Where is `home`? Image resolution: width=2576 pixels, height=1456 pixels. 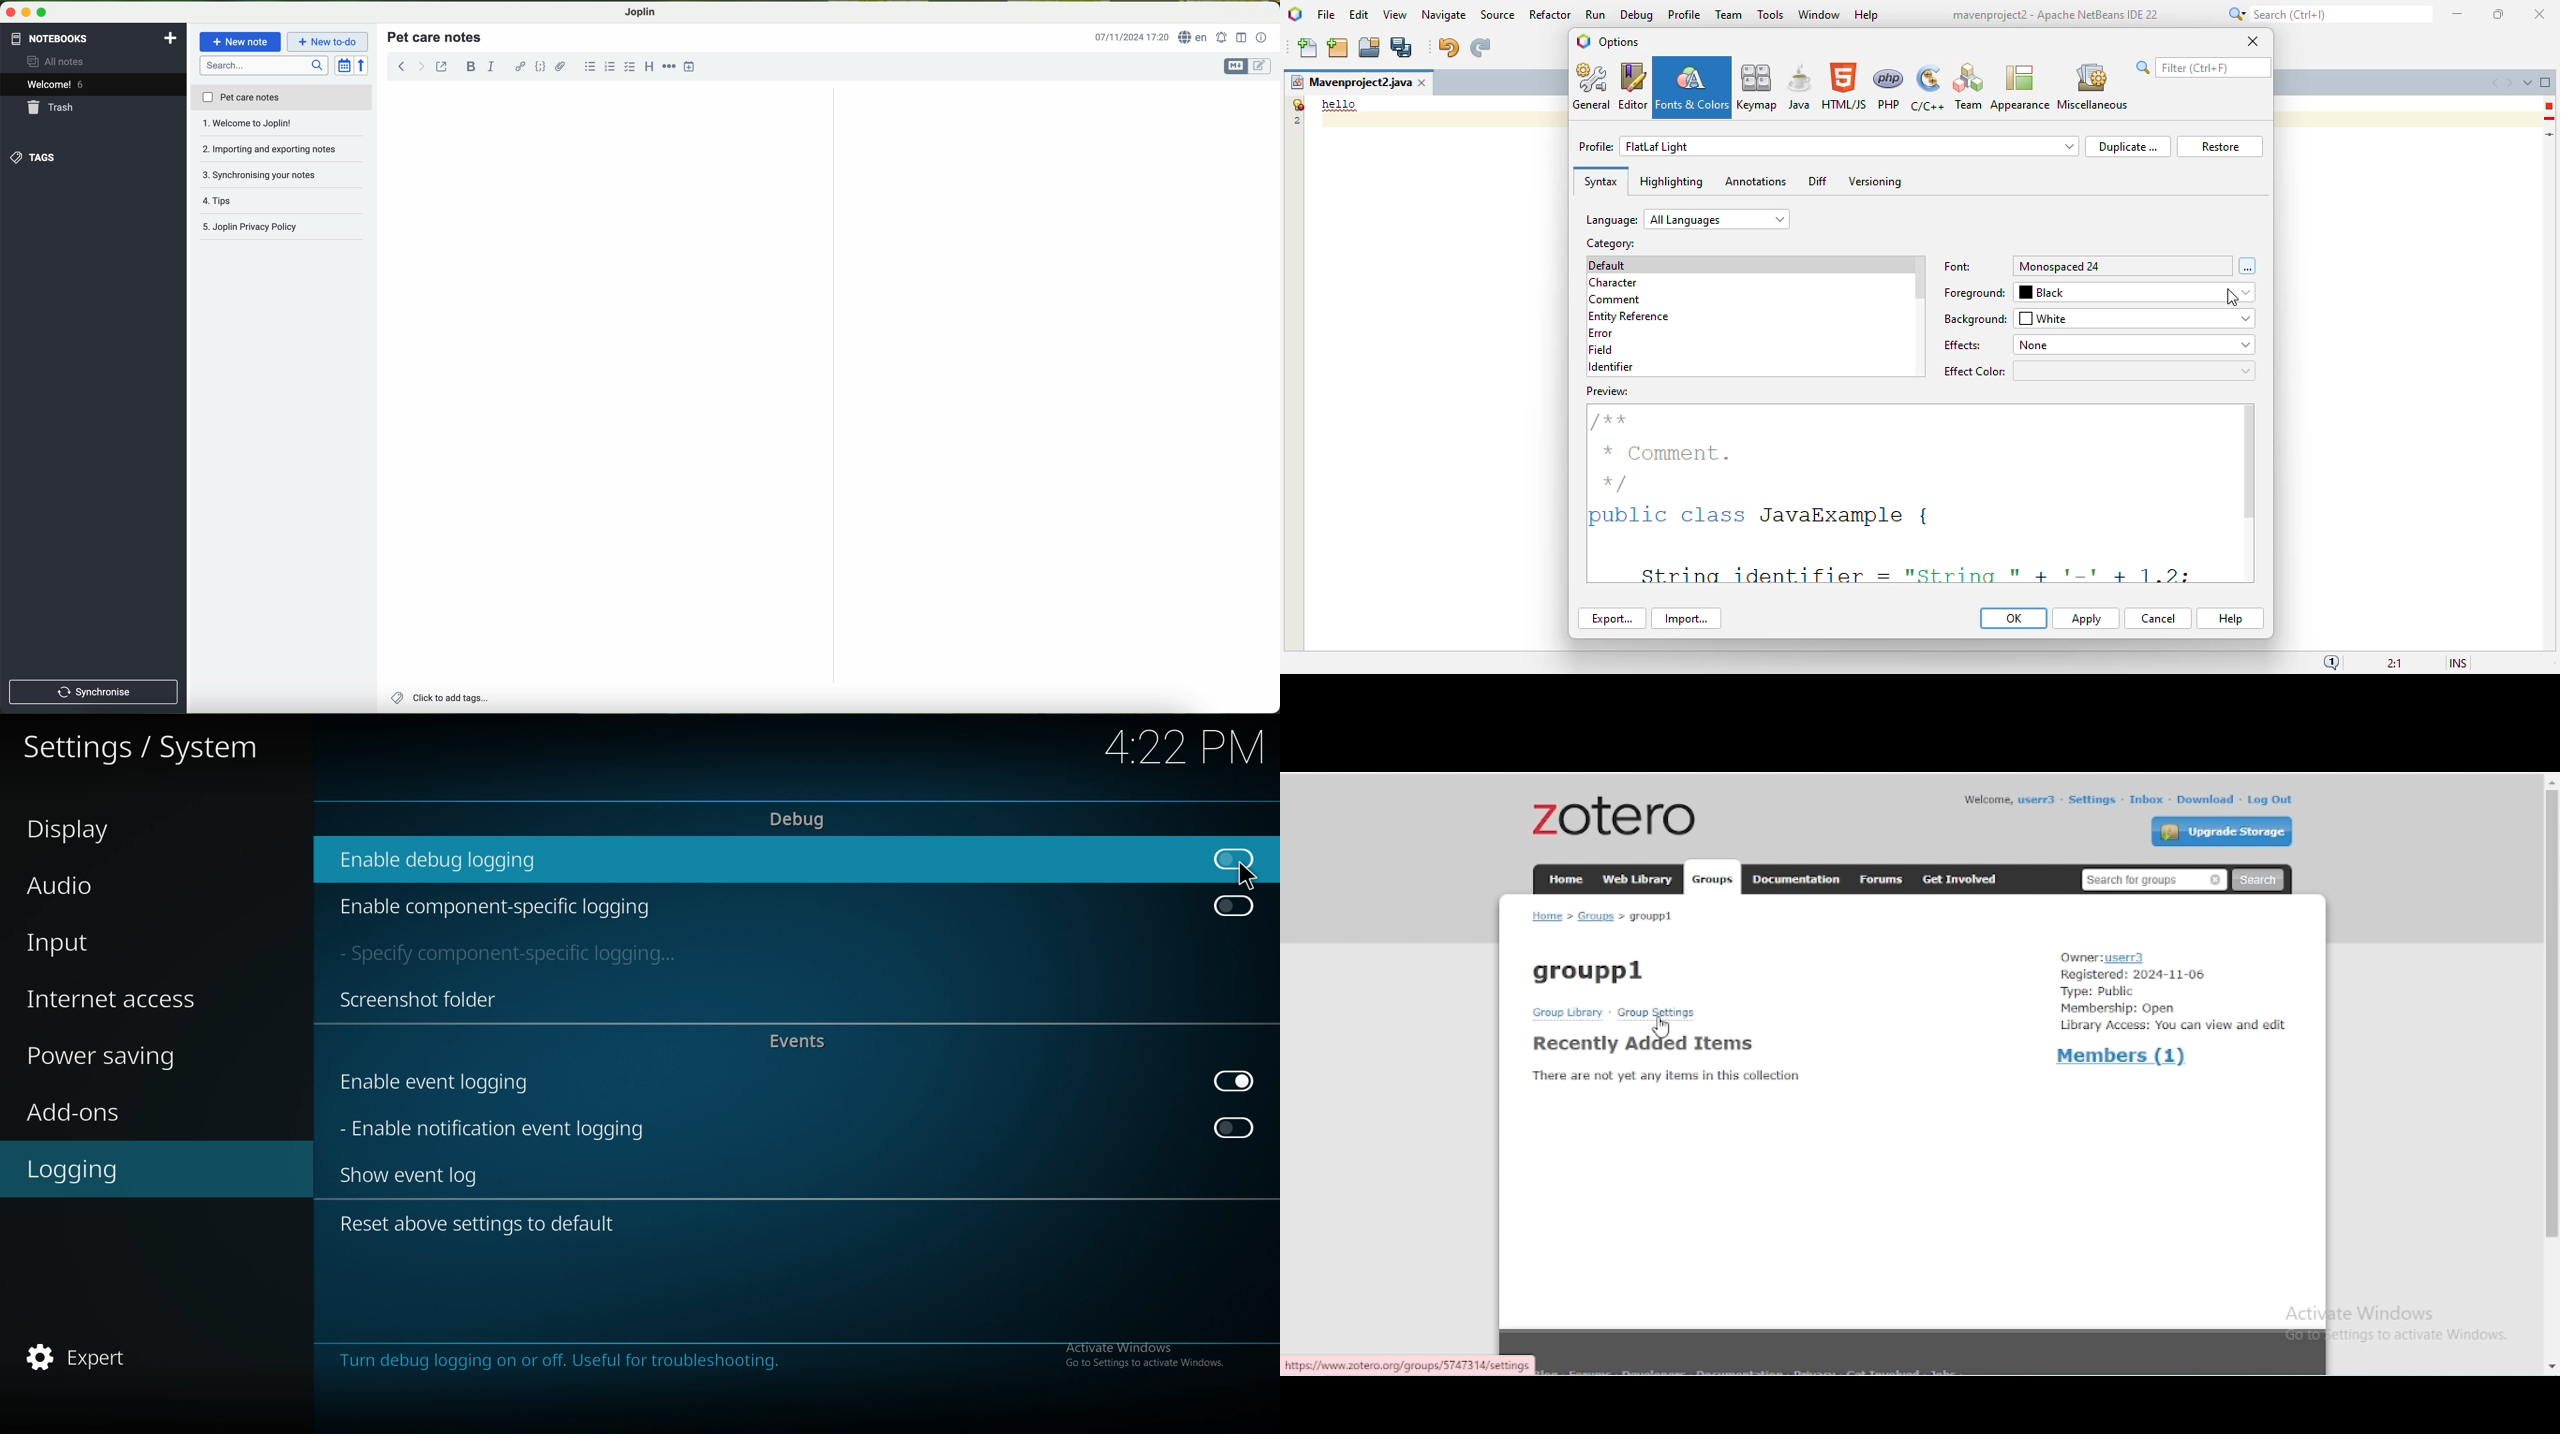 home is located at coordinates (1566, 879).